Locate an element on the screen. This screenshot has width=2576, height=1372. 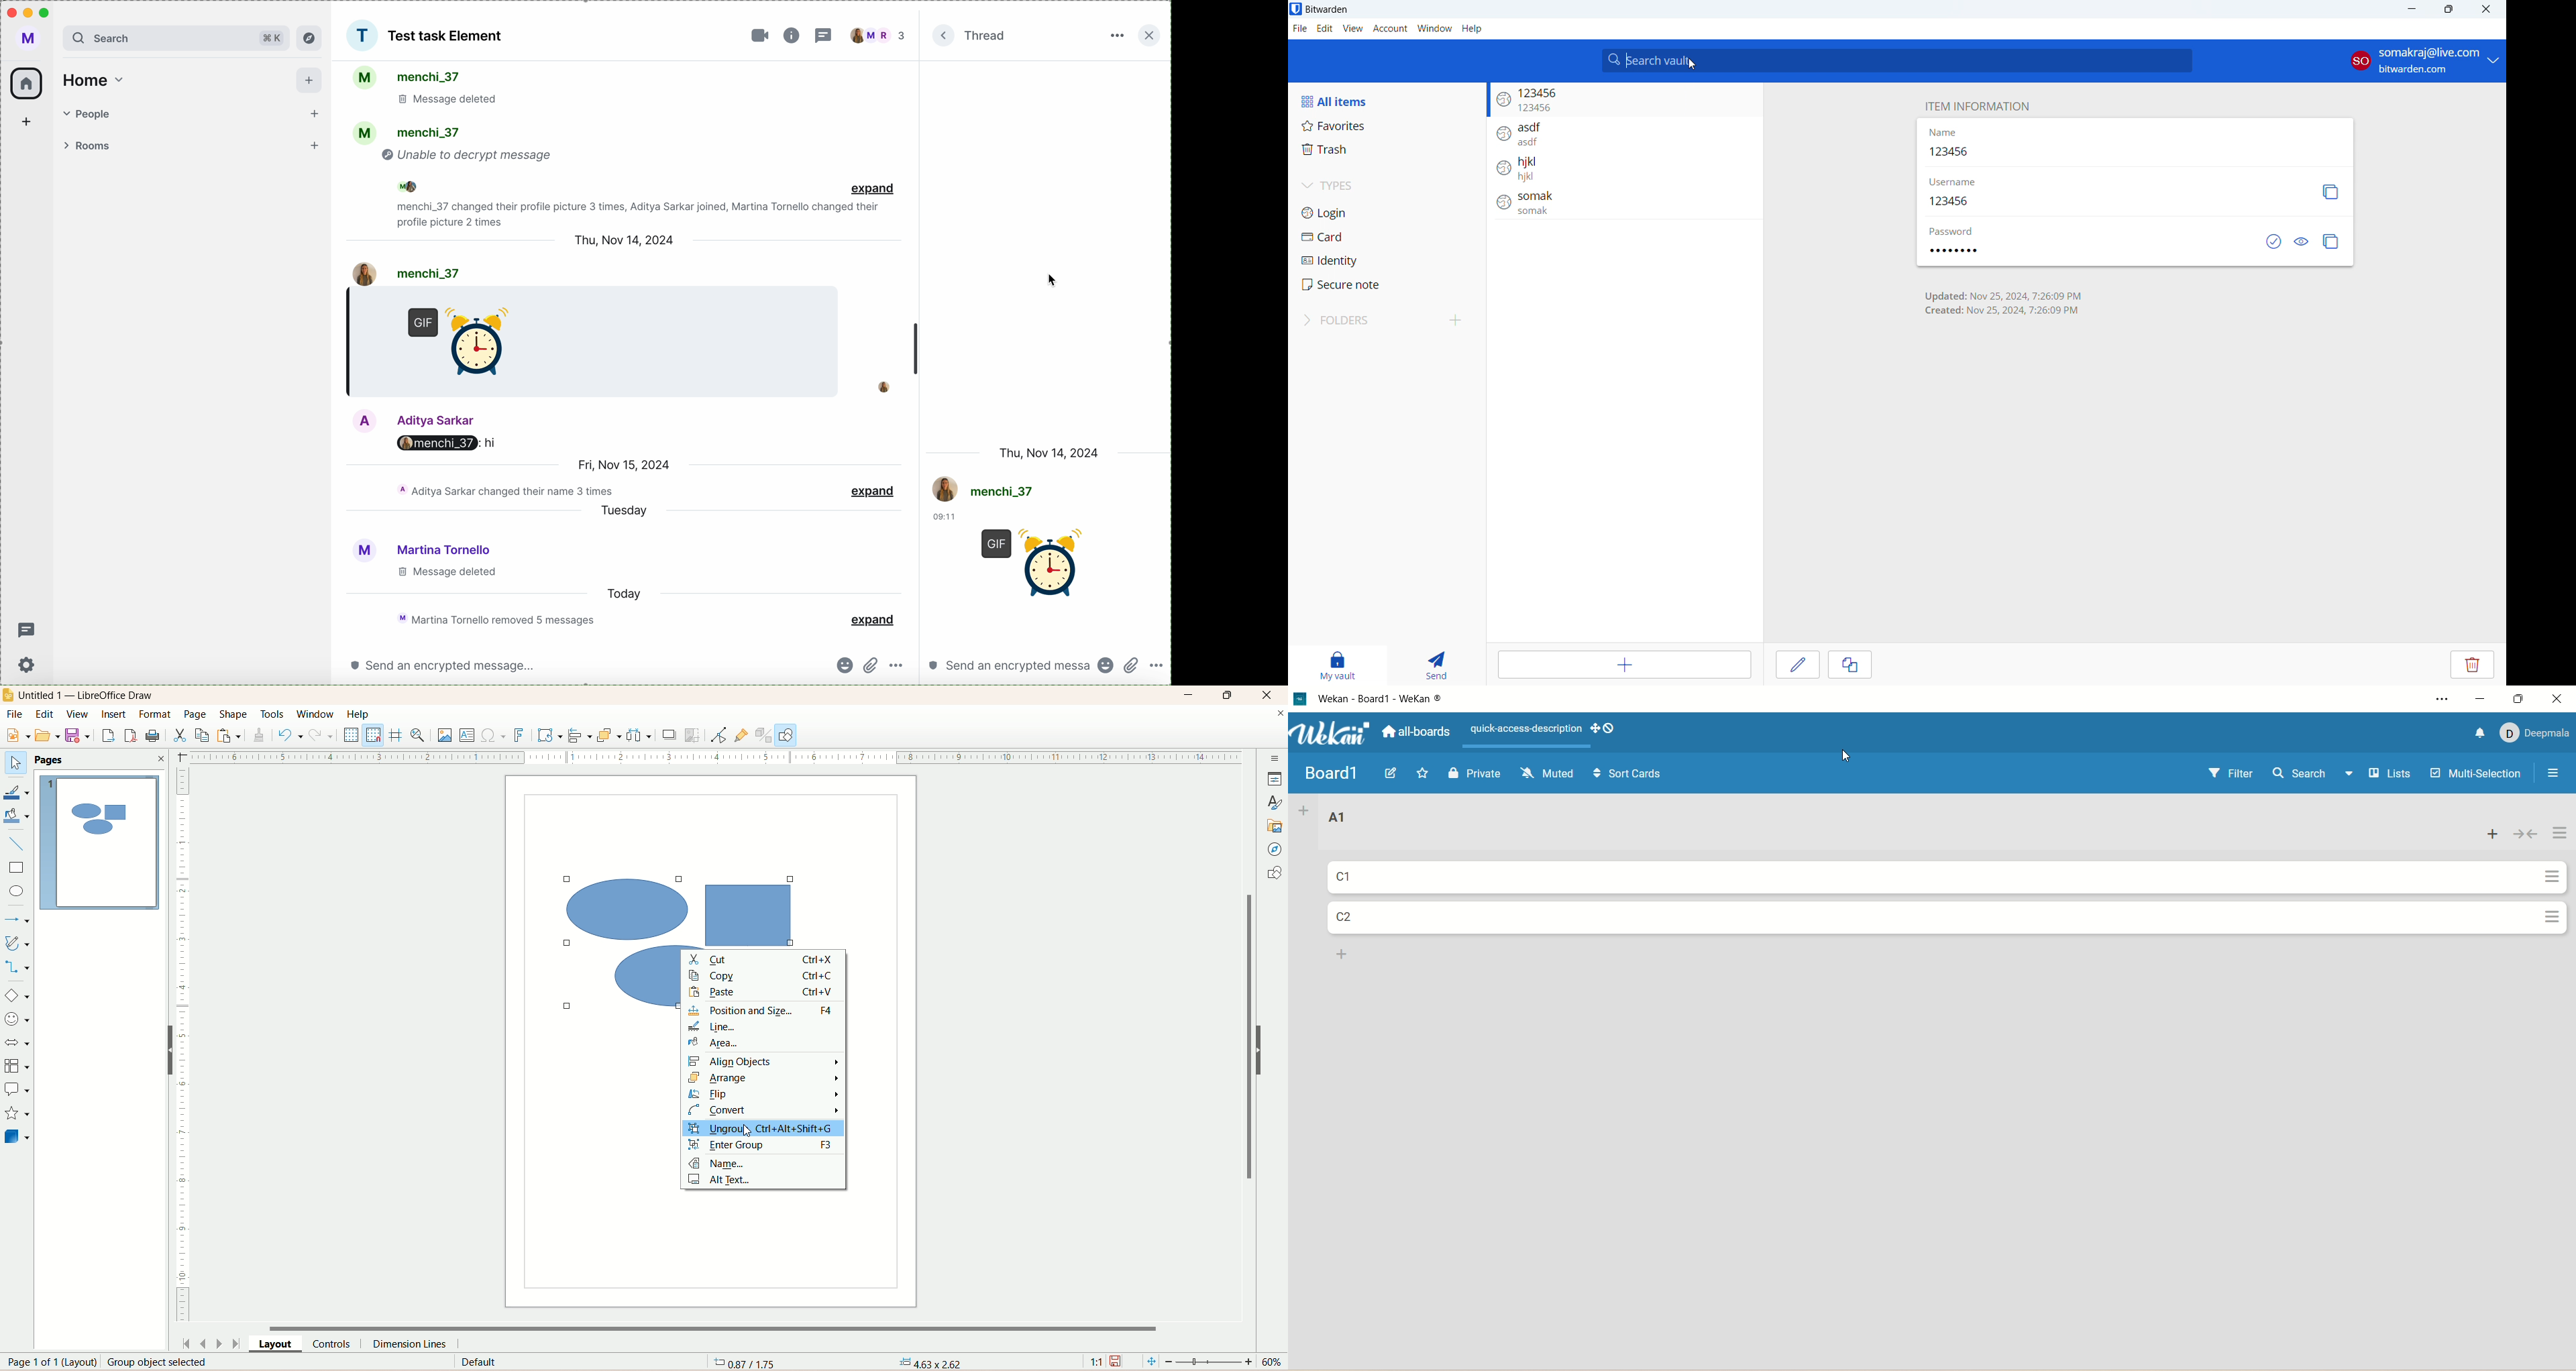
account is located at coordinates (2424, 60).